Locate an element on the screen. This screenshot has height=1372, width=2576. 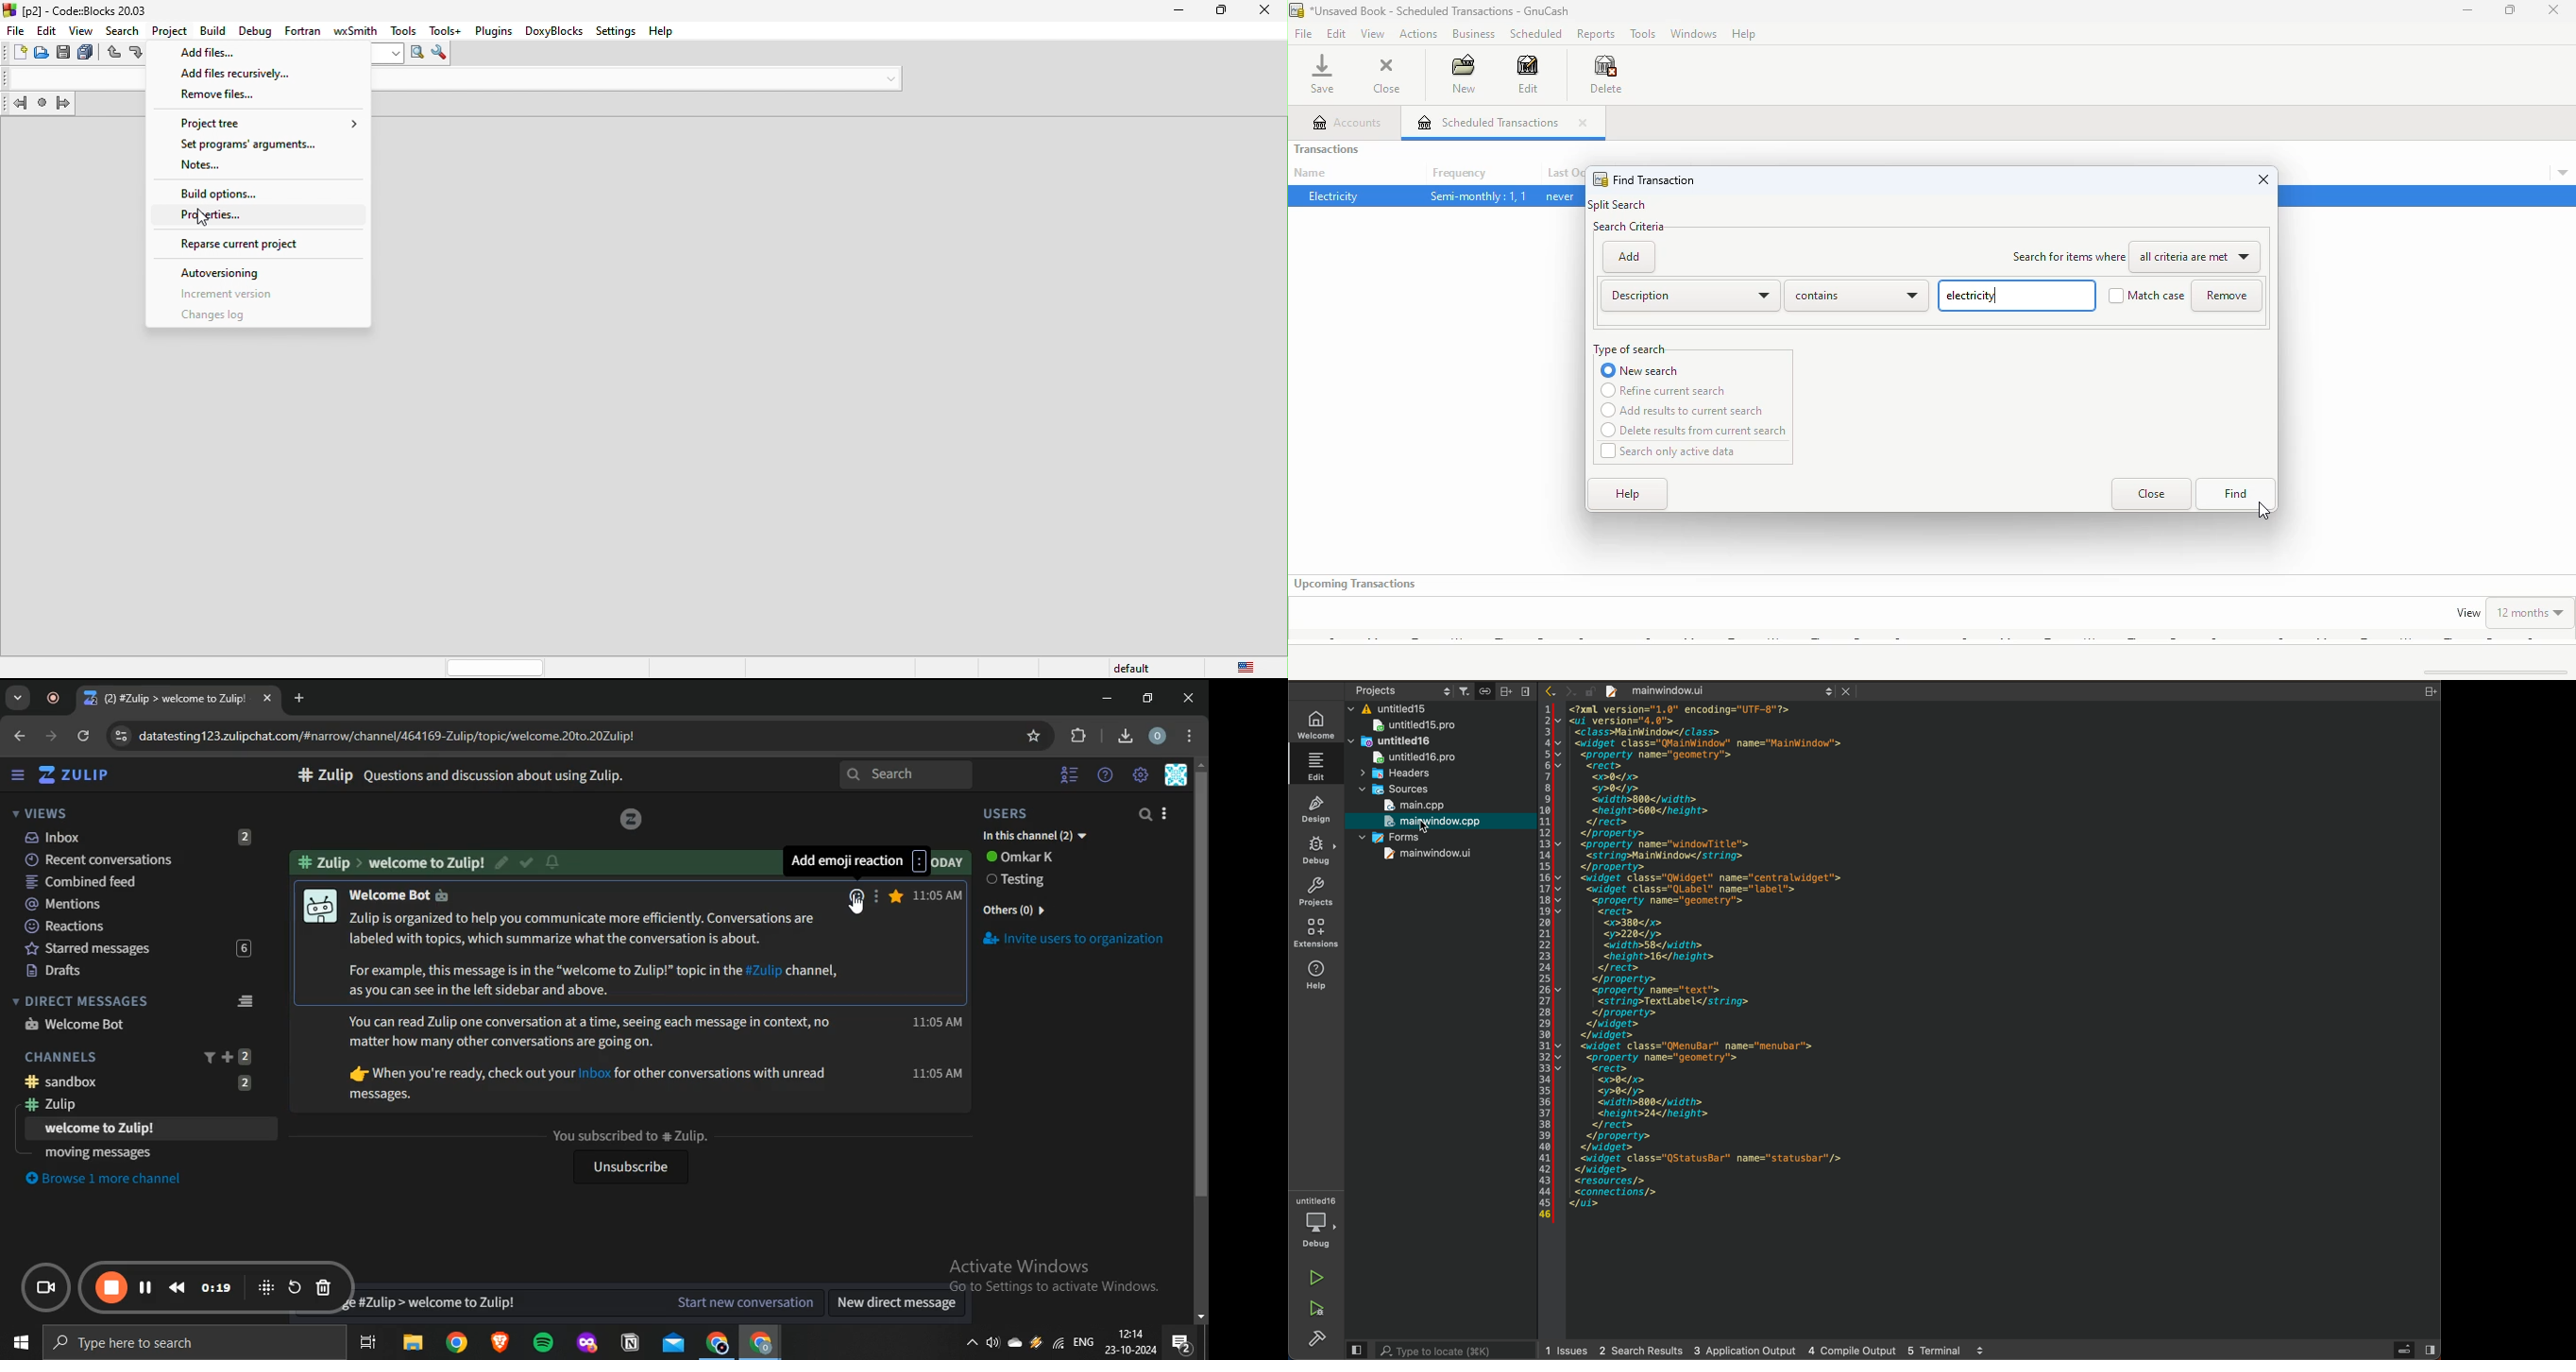
search to text is located at coordinates (388, 54).